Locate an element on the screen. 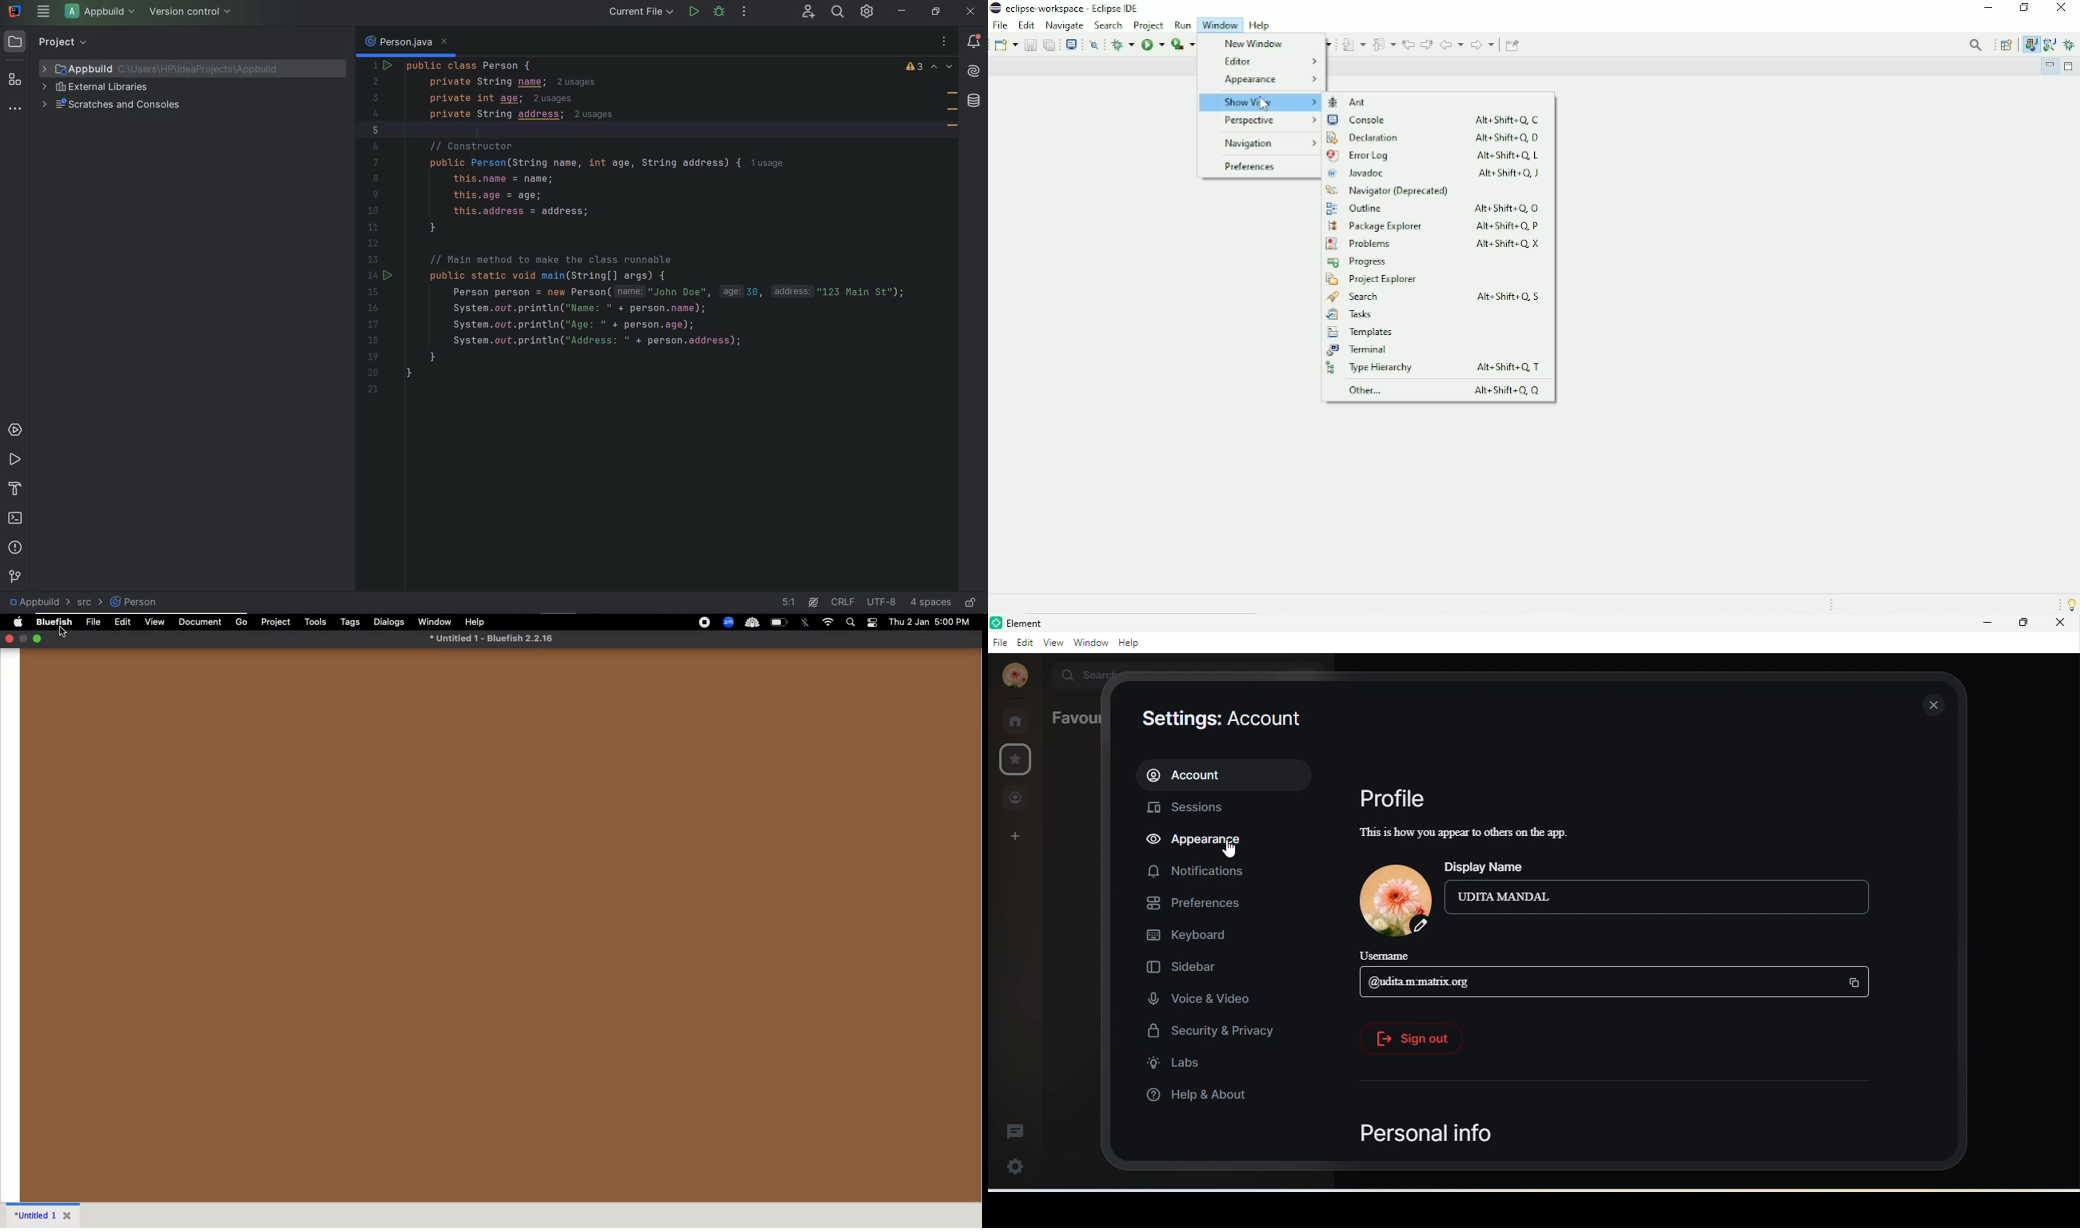 The width and height of the screenshot is (2100, 1232). Java Browsing is located at coordinates (2049, 45).